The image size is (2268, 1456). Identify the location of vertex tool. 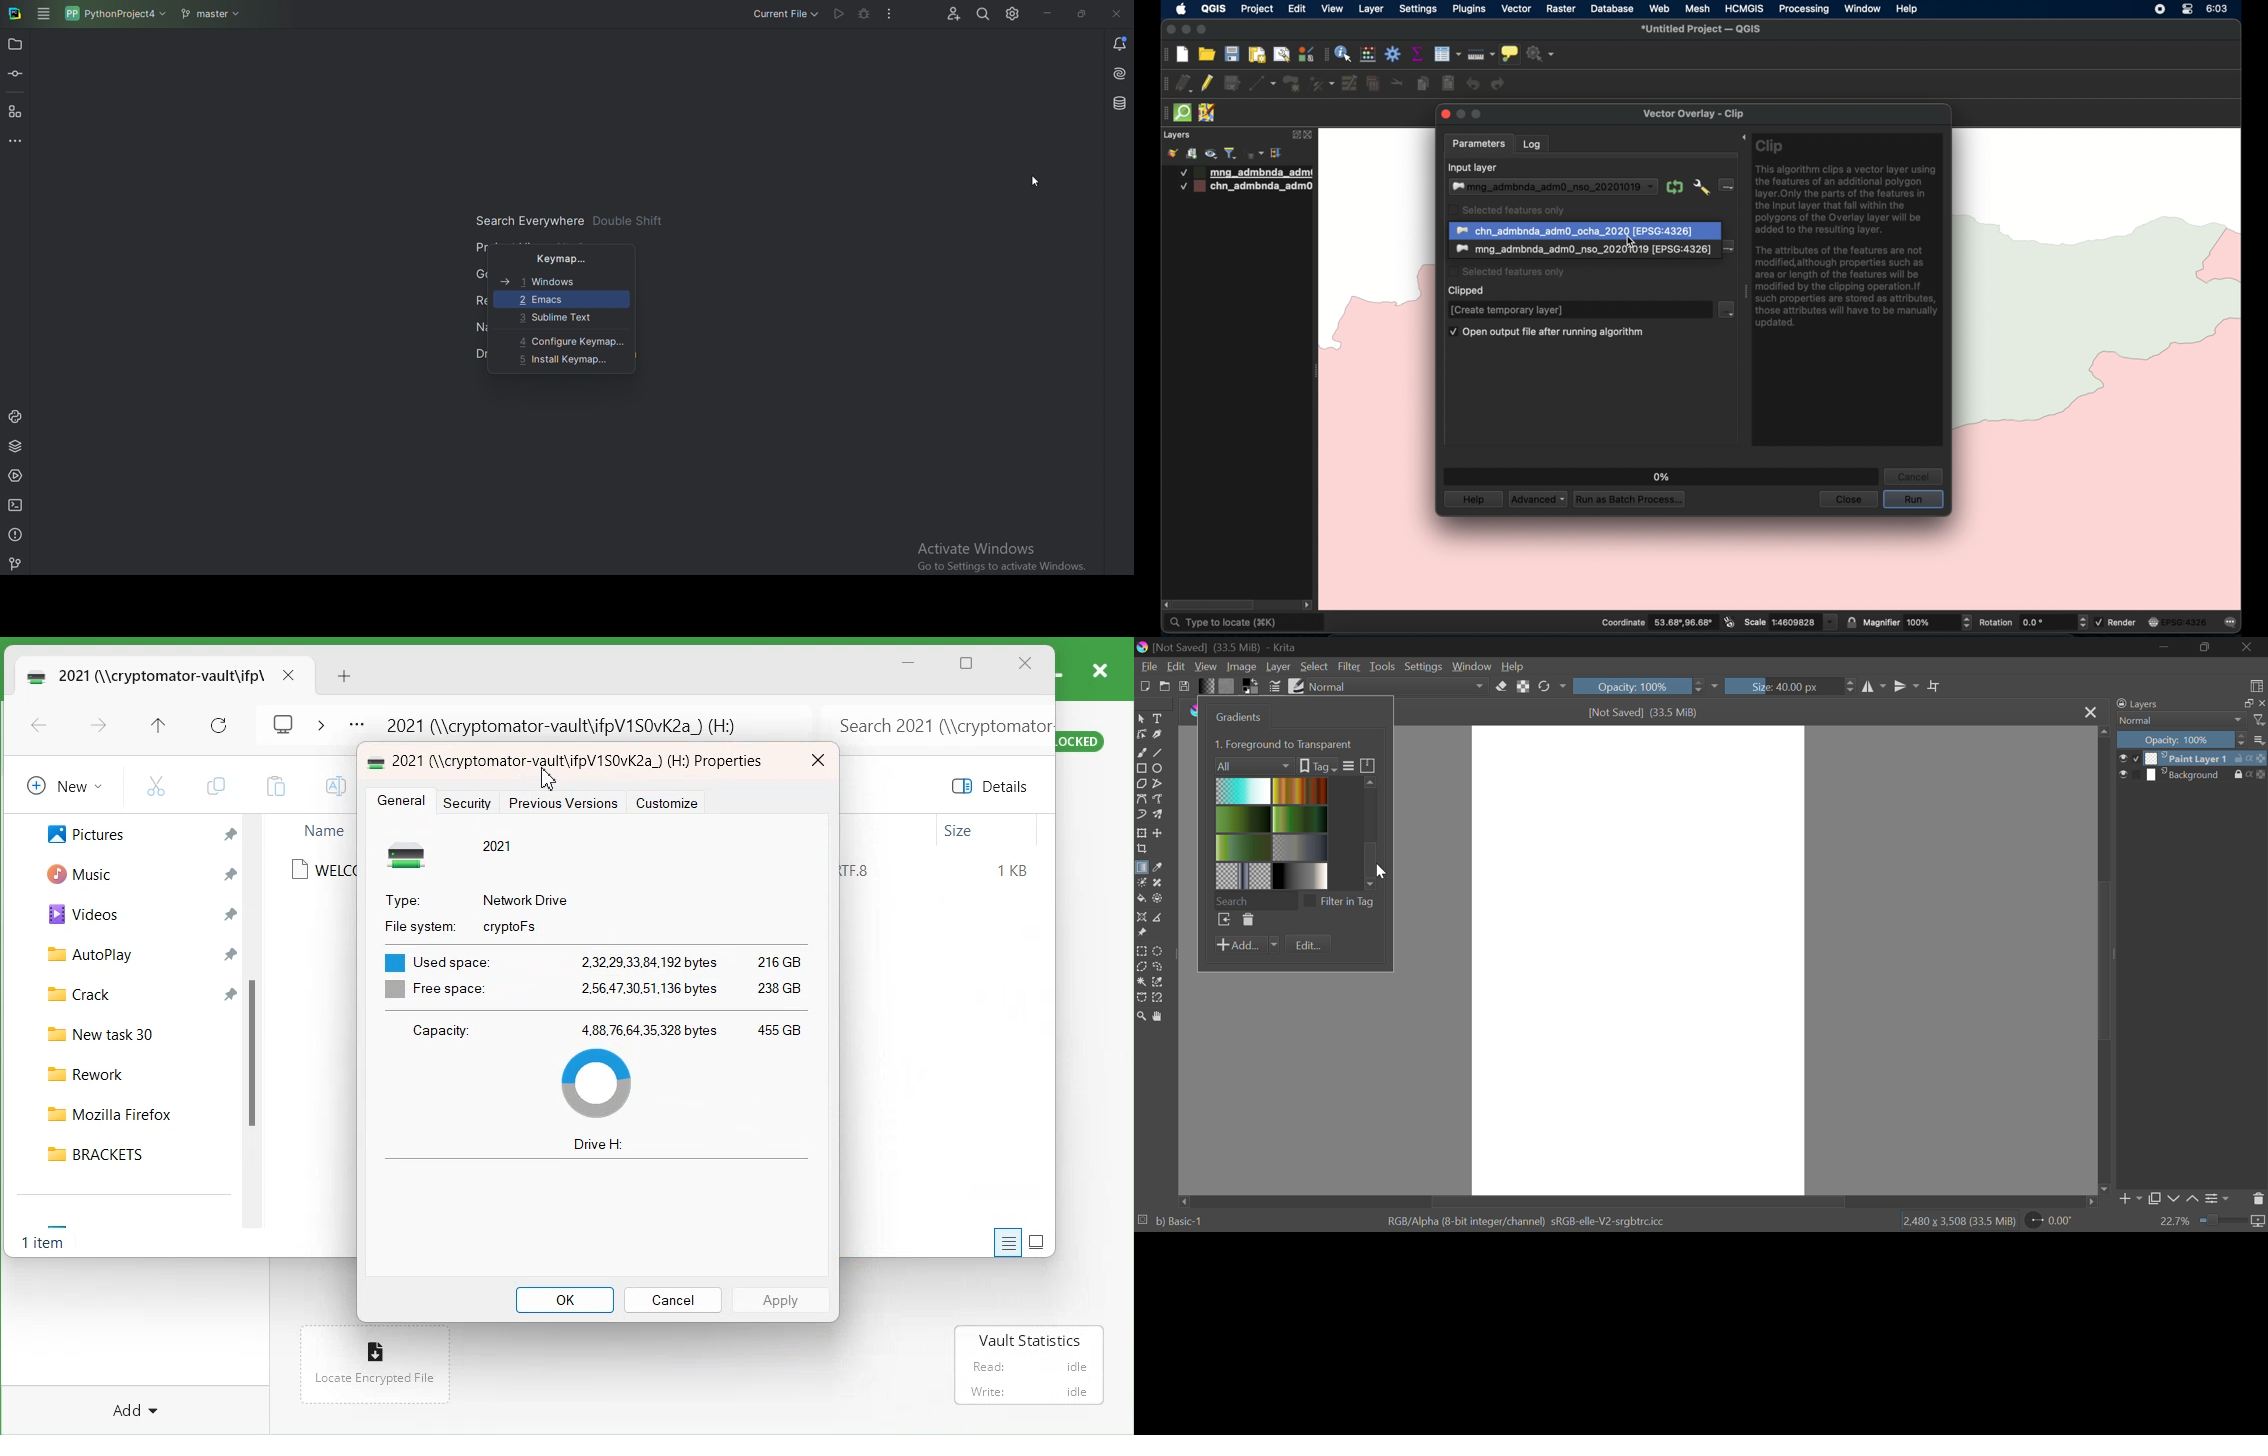
(1322, 84).